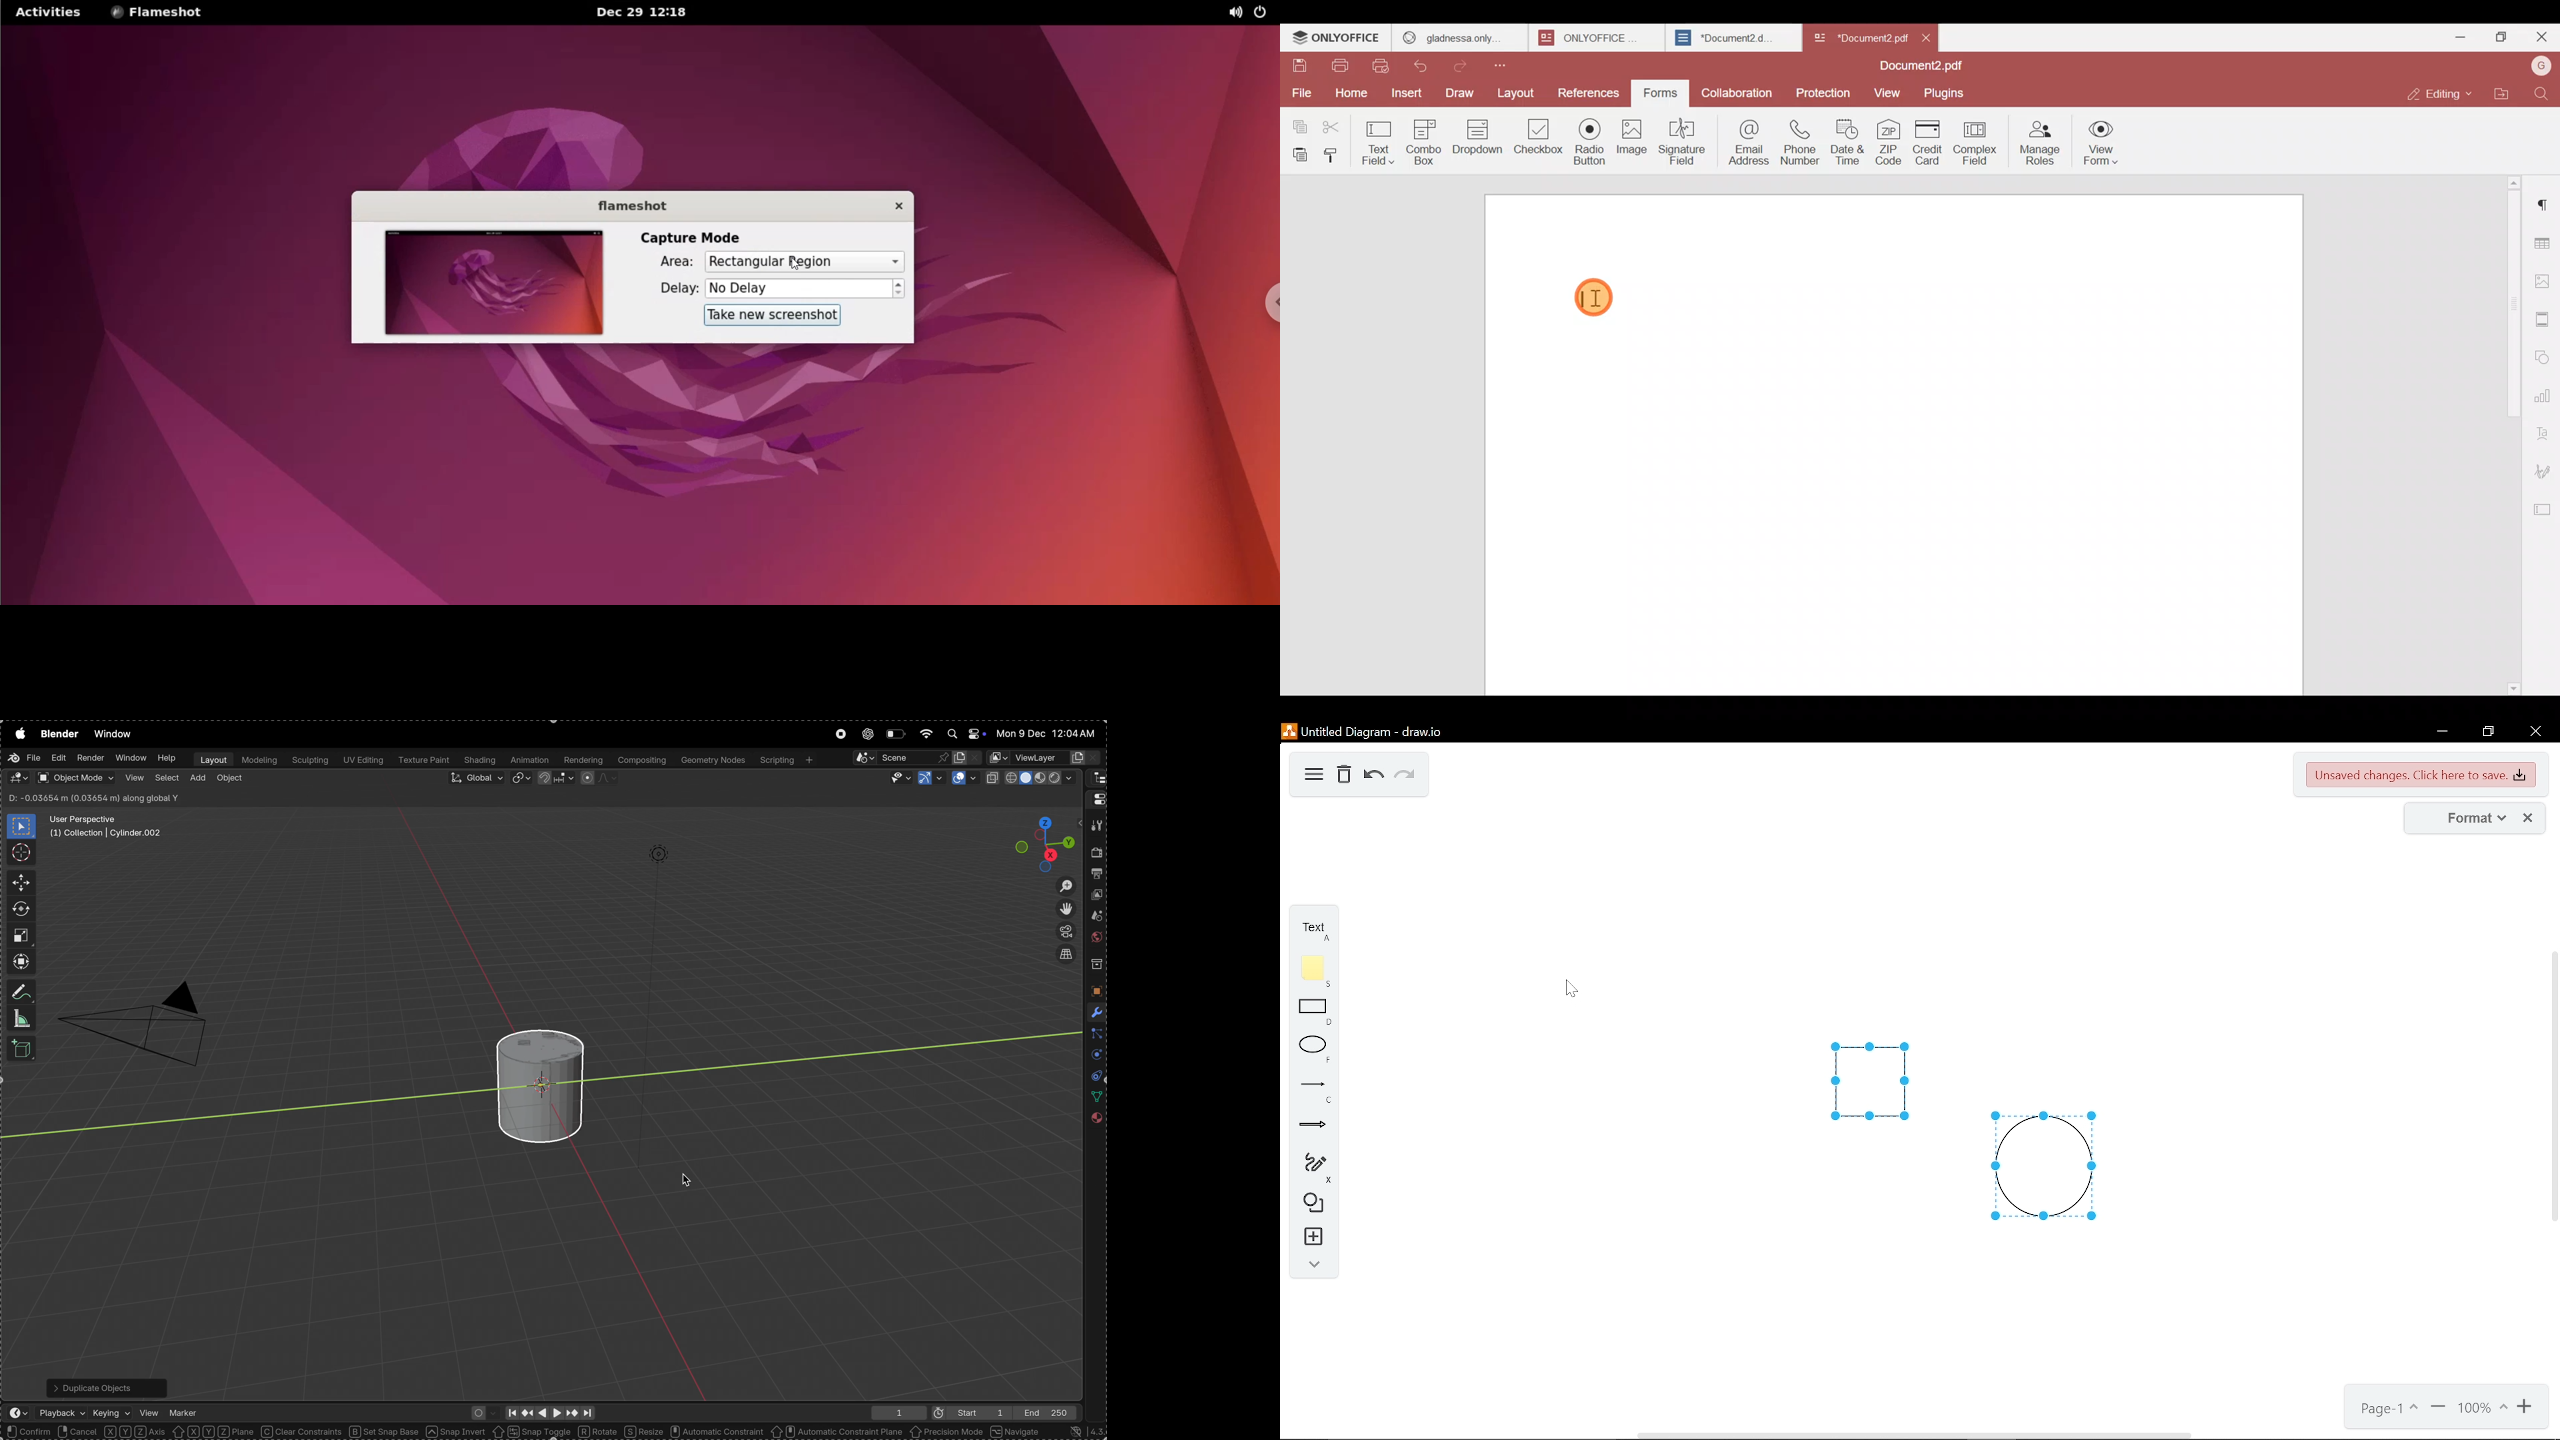 The height and width of the screenshot is (1456, 2576). Describe the element at coordinates (1980, 141) in the screenshot. I see `Complex field` at that location.